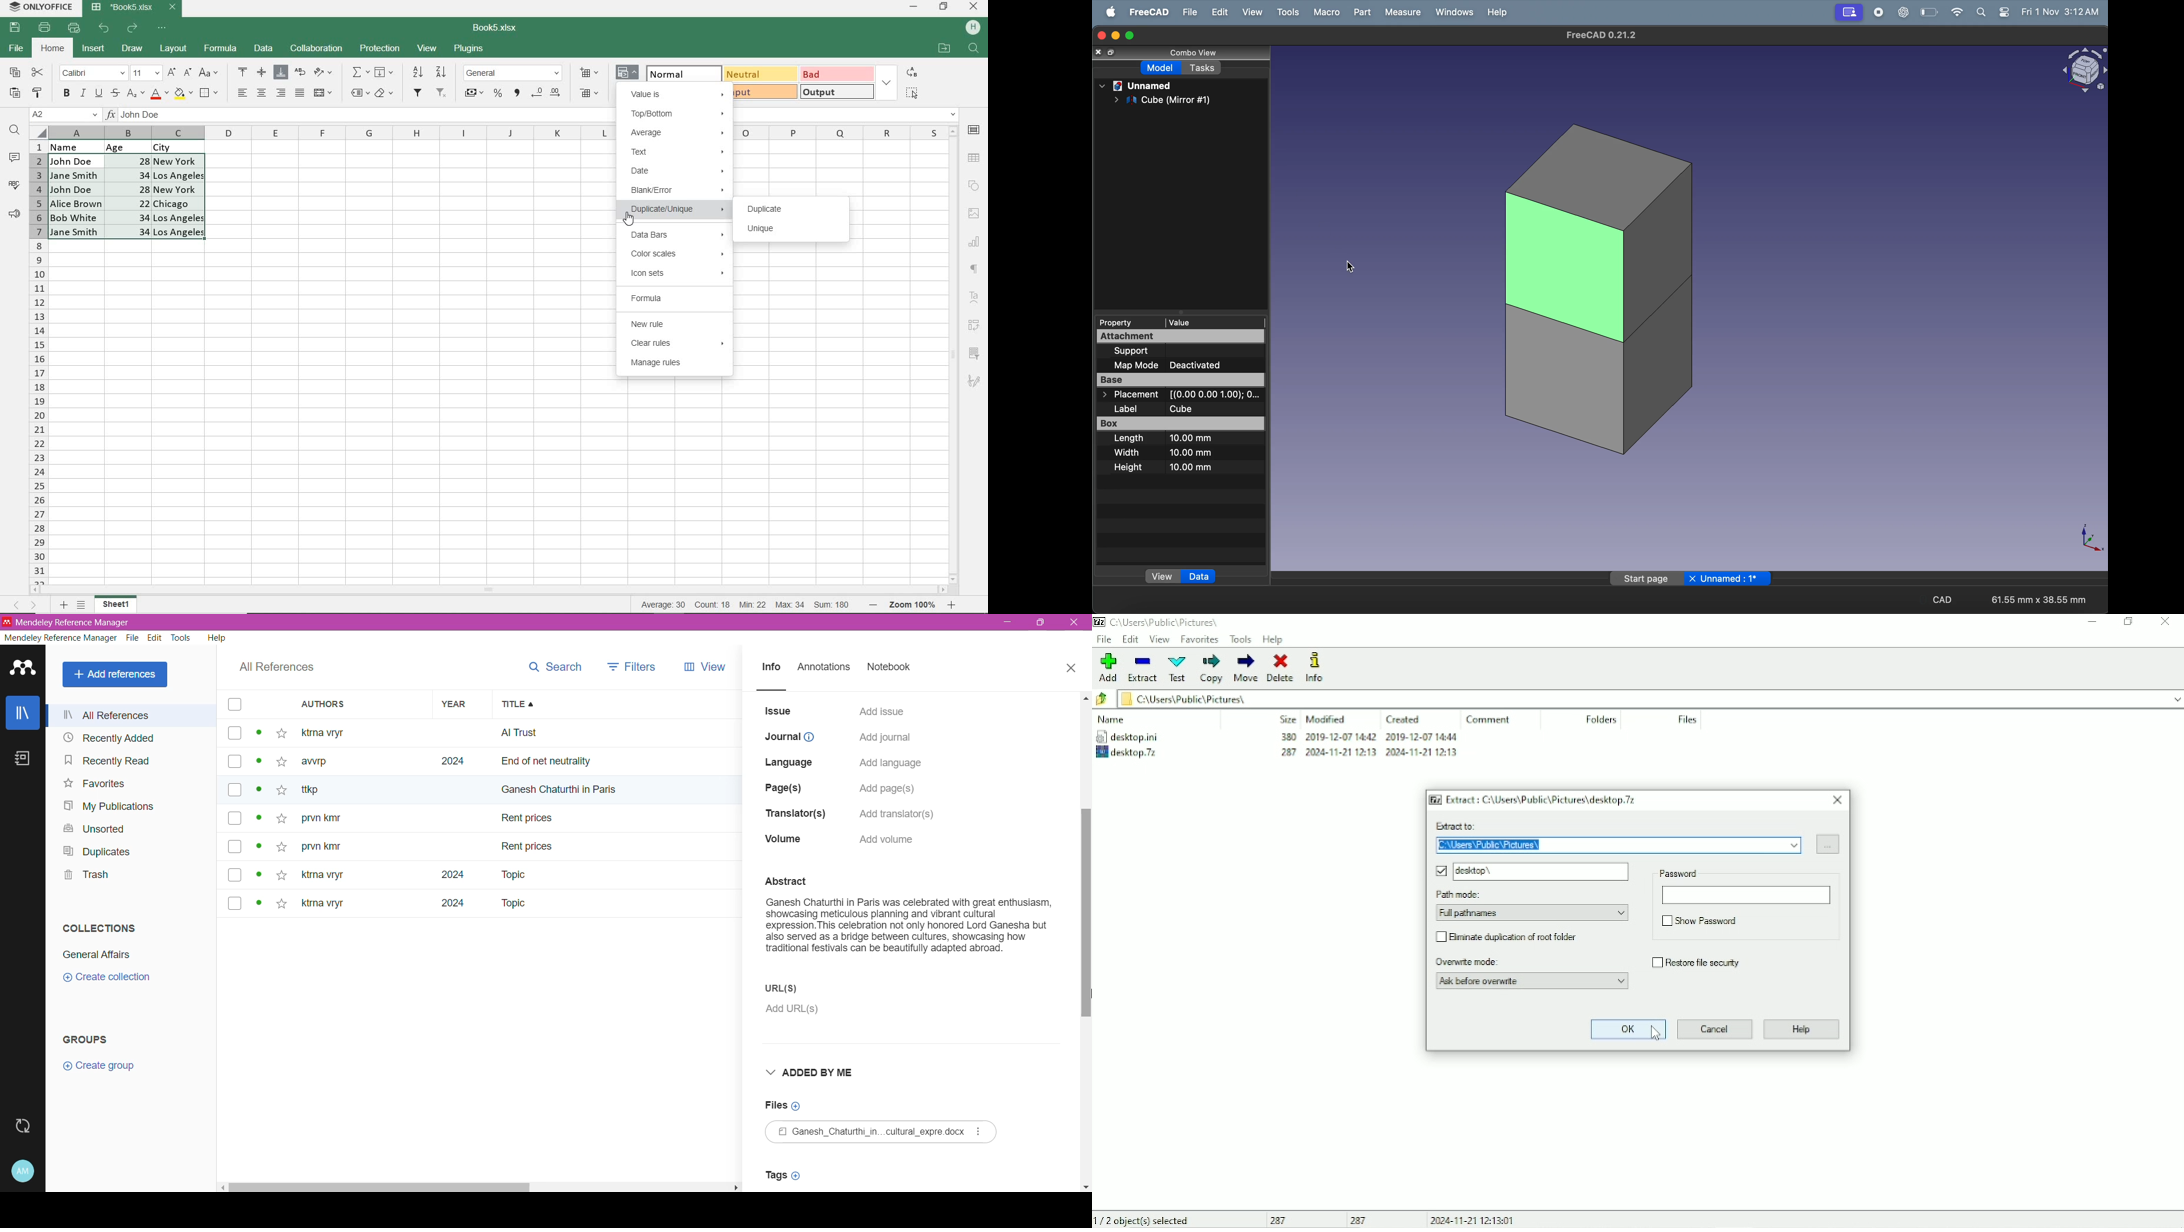  I want to click on axis, so click(2085, 540).